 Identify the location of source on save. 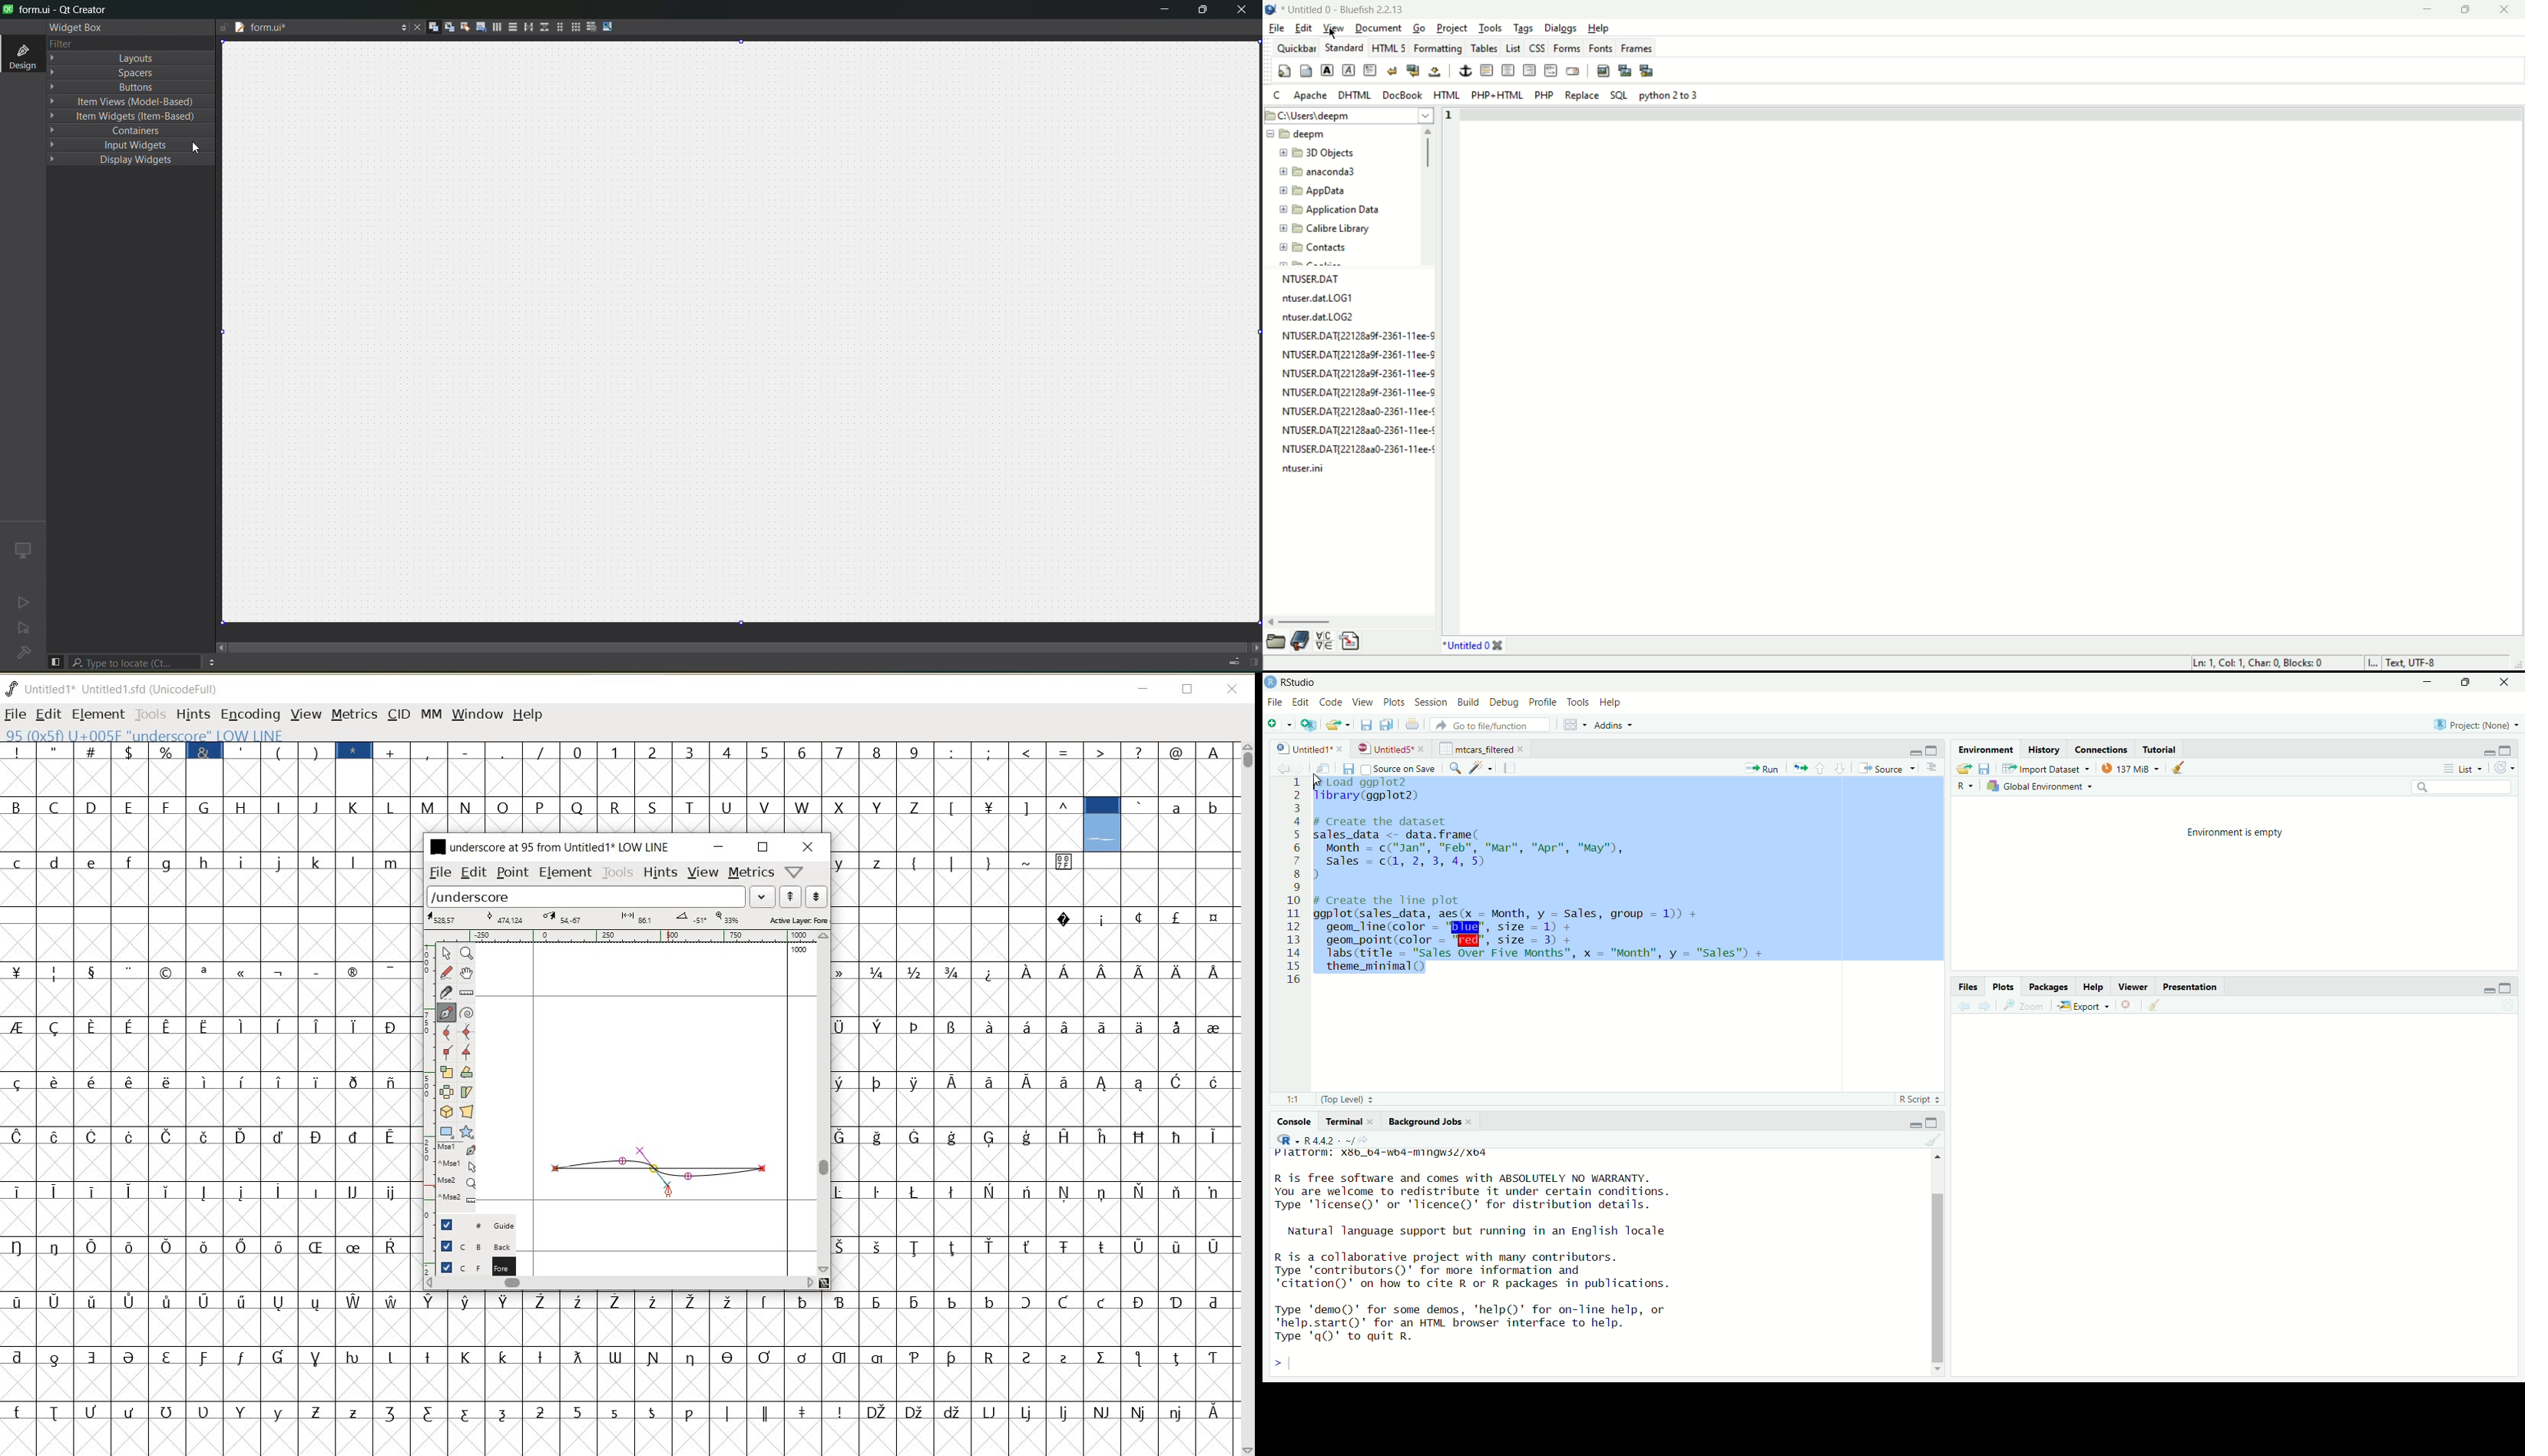
(1399, 769).